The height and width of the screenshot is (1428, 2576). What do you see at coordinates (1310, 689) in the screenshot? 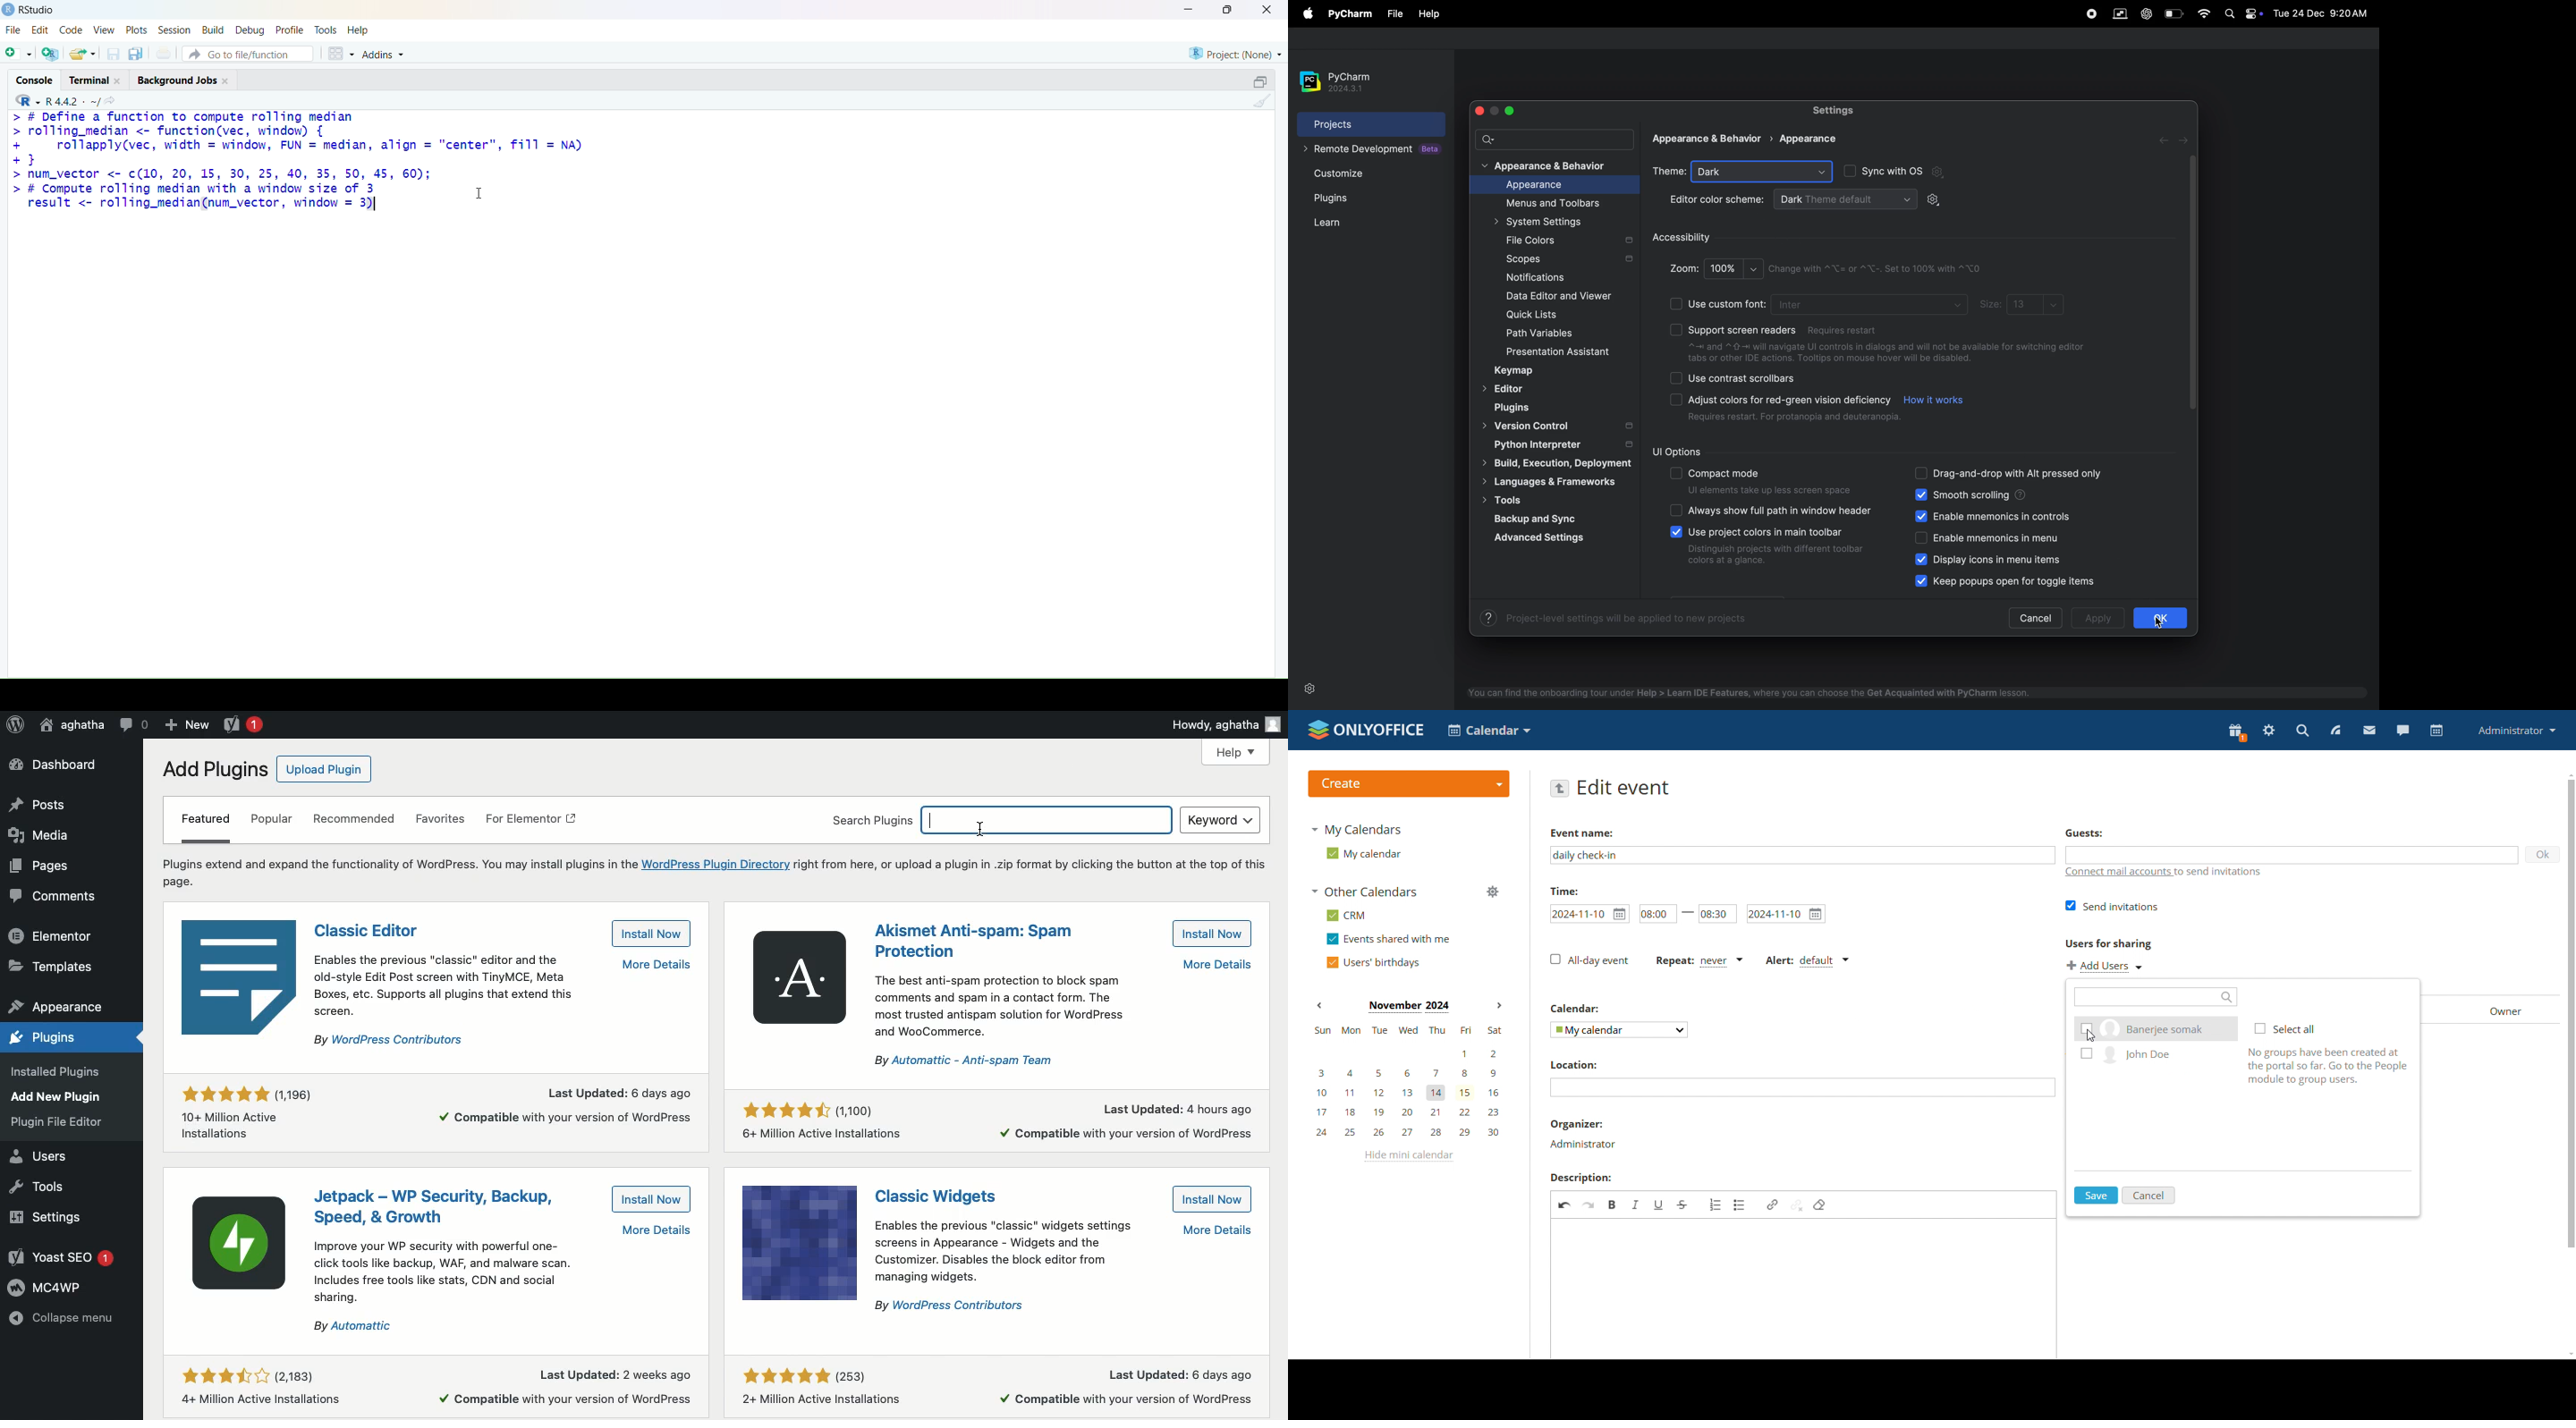
I see `settings` at bounding box center [1310, 689].